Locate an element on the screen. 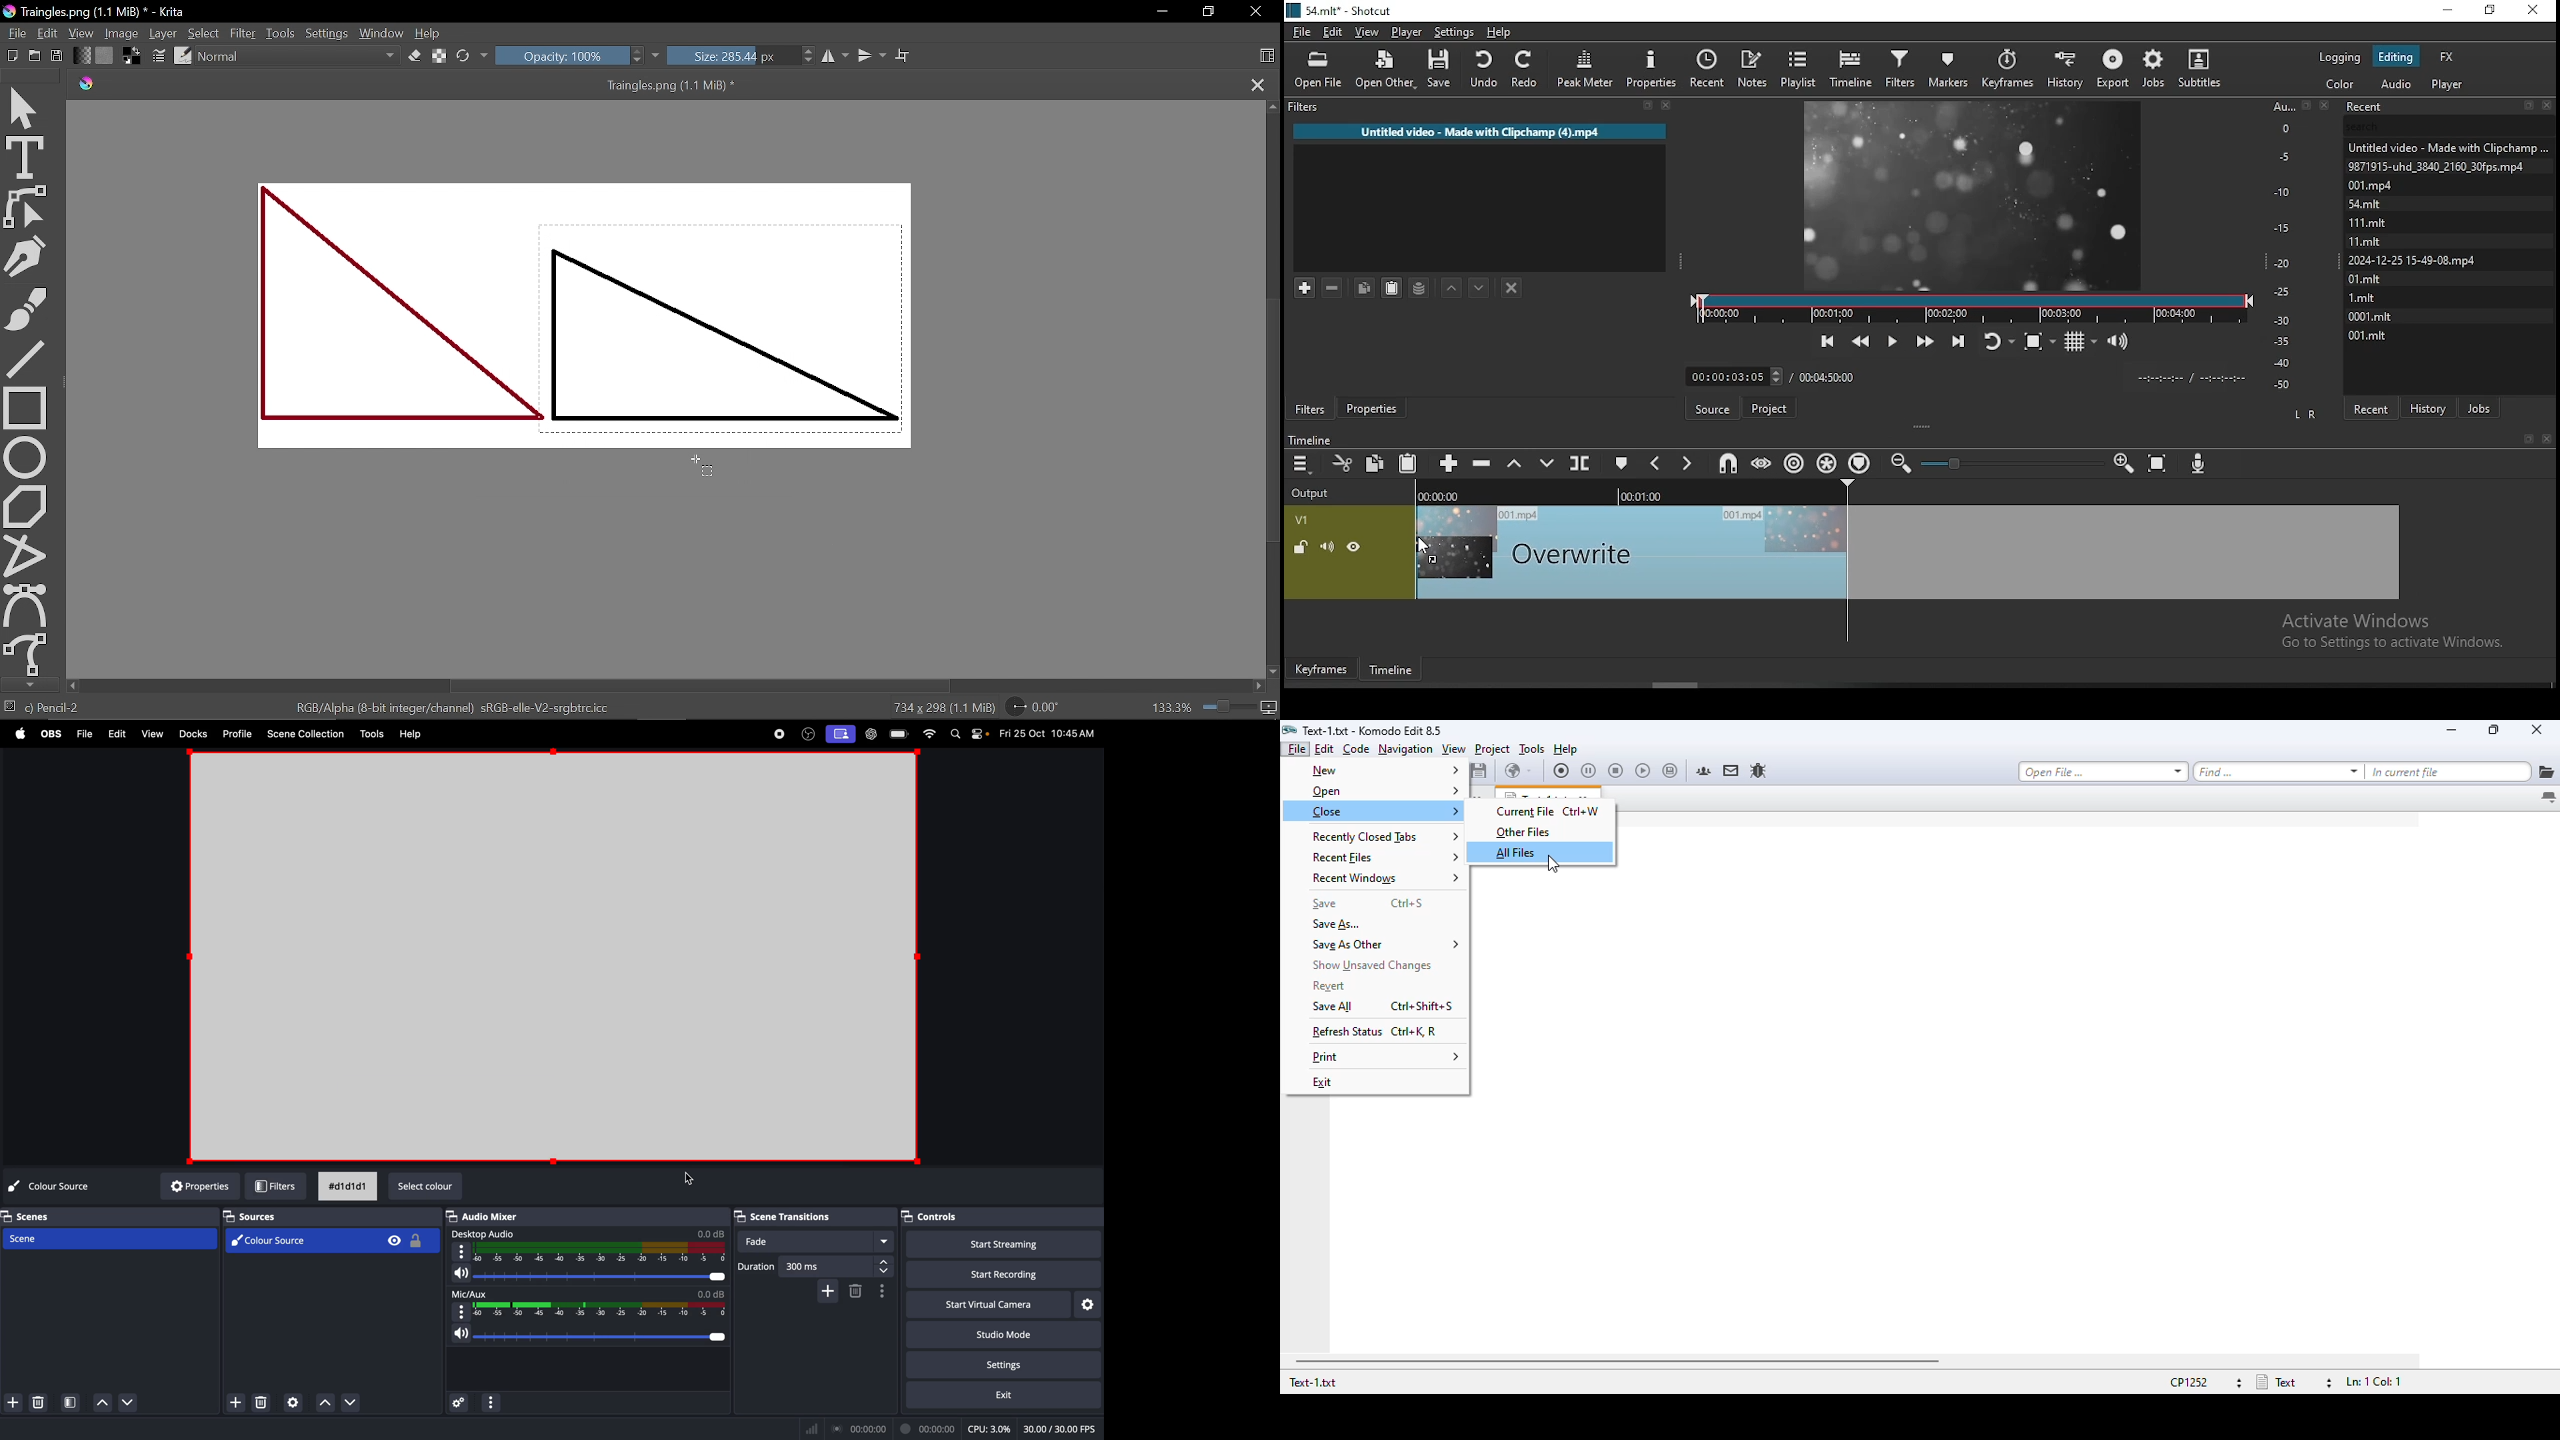 This screenshot has width=2576, height=1456. view is located at coordinates (150, 733).